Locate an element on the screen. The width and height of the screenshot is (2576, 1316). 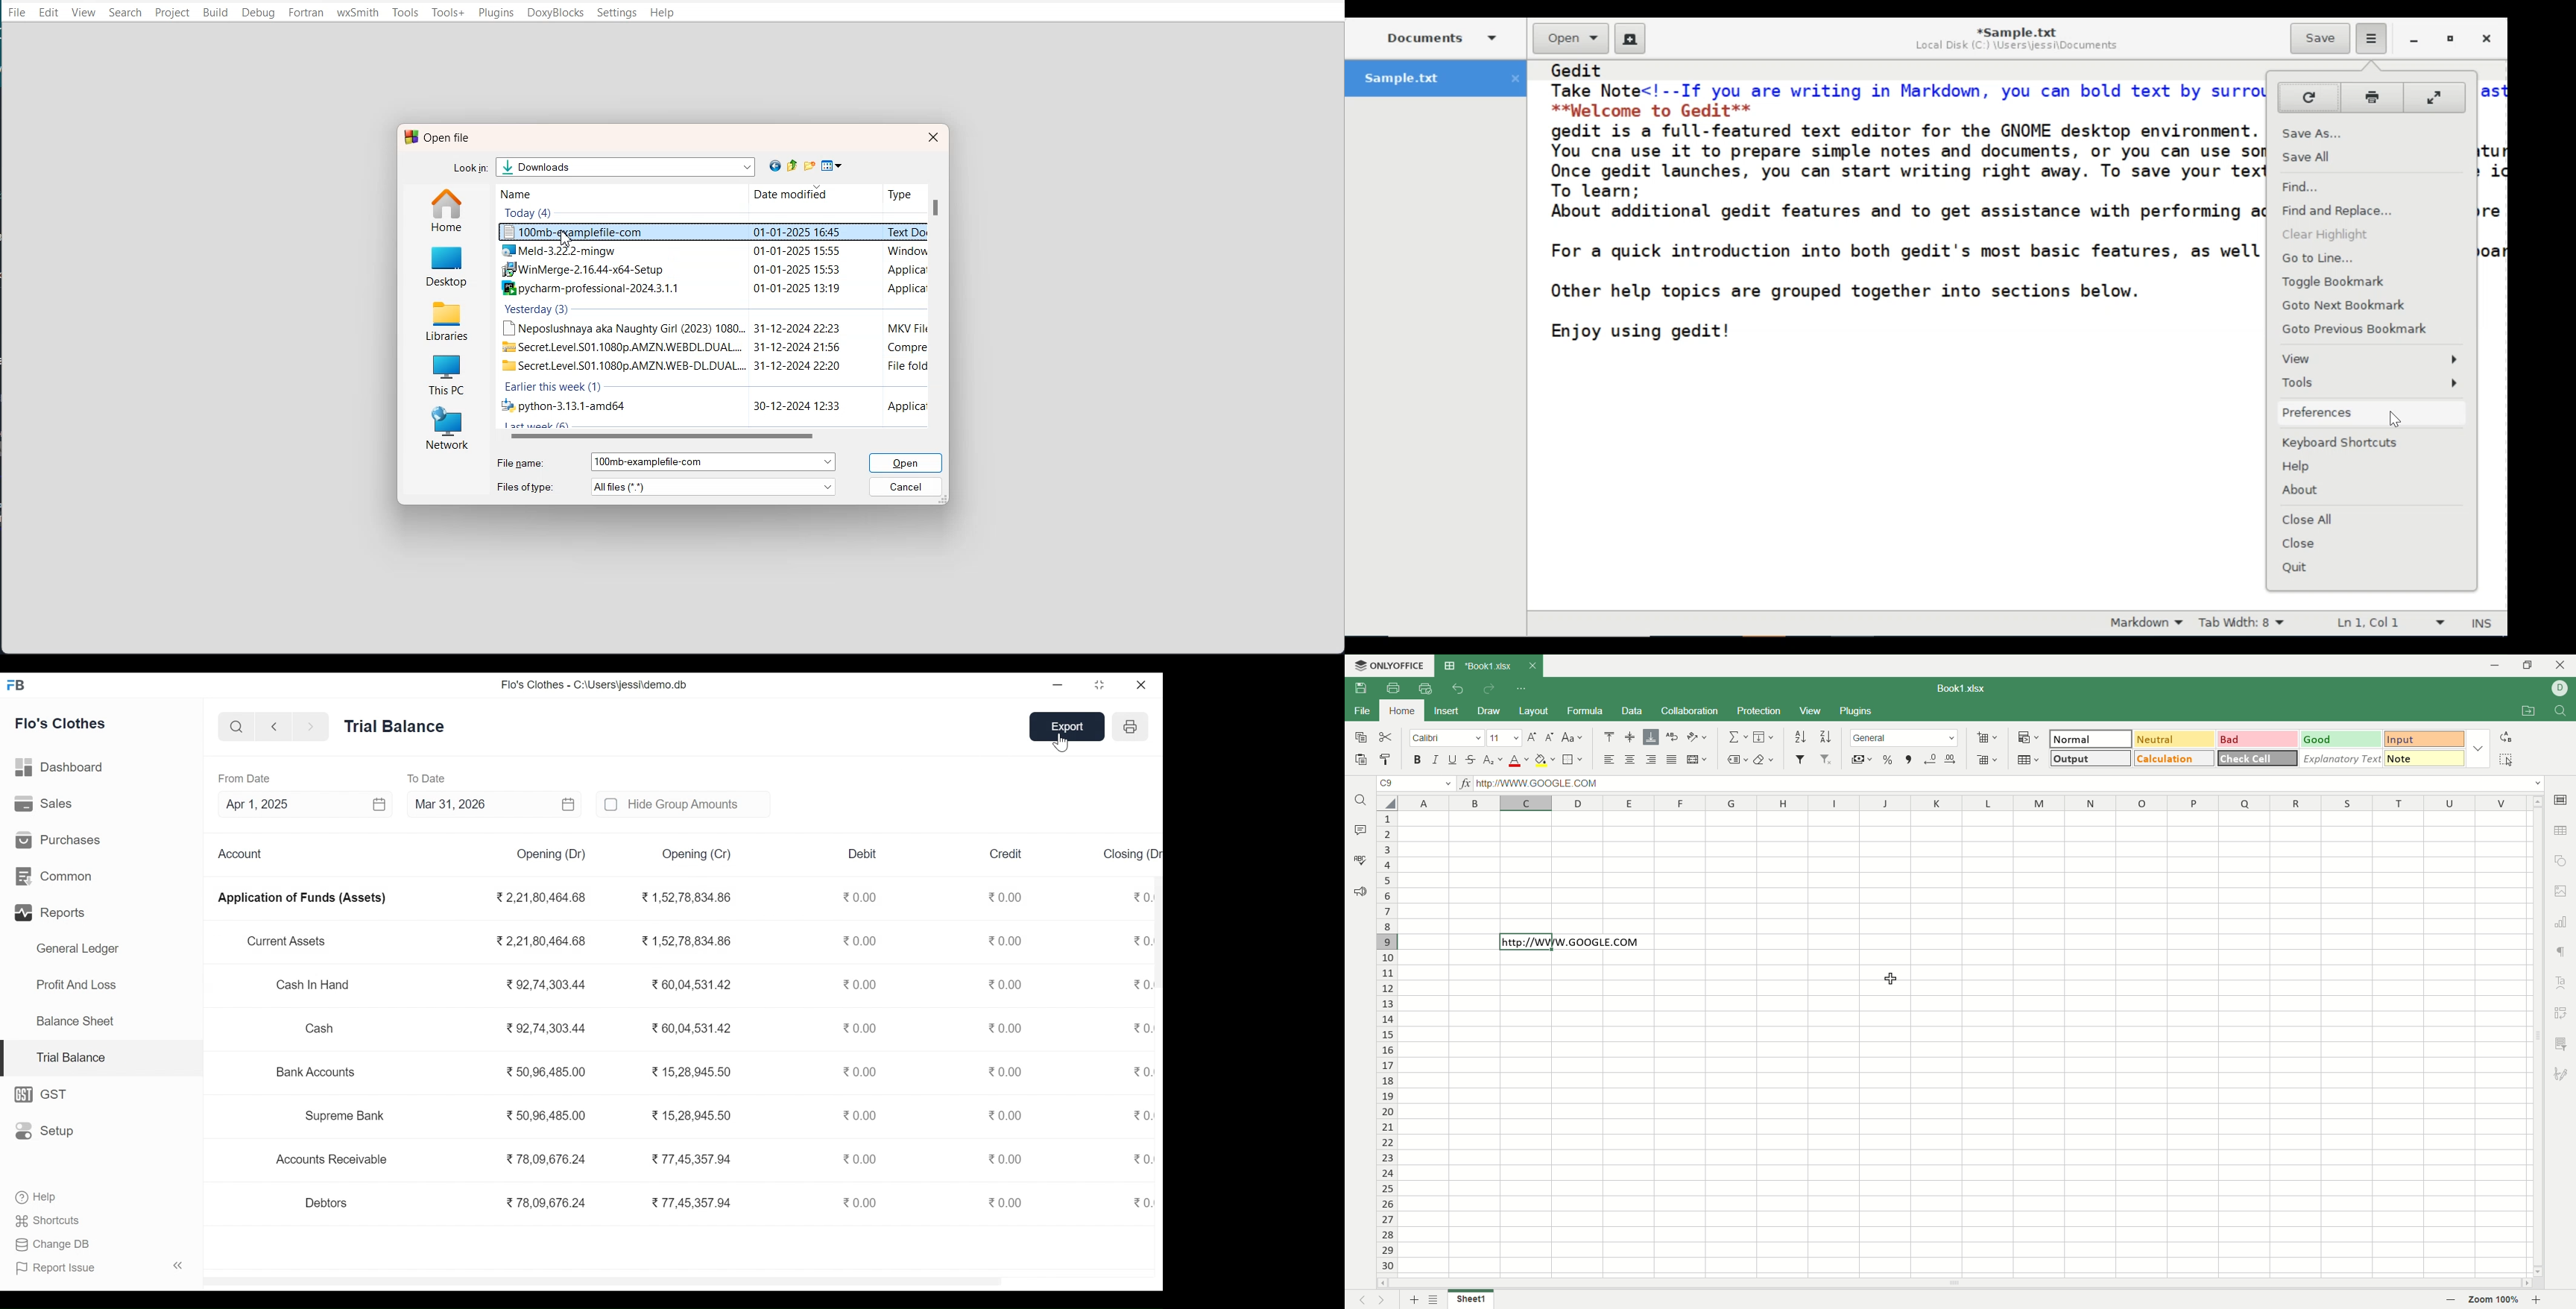
find is located at coordinates (2562, 710).